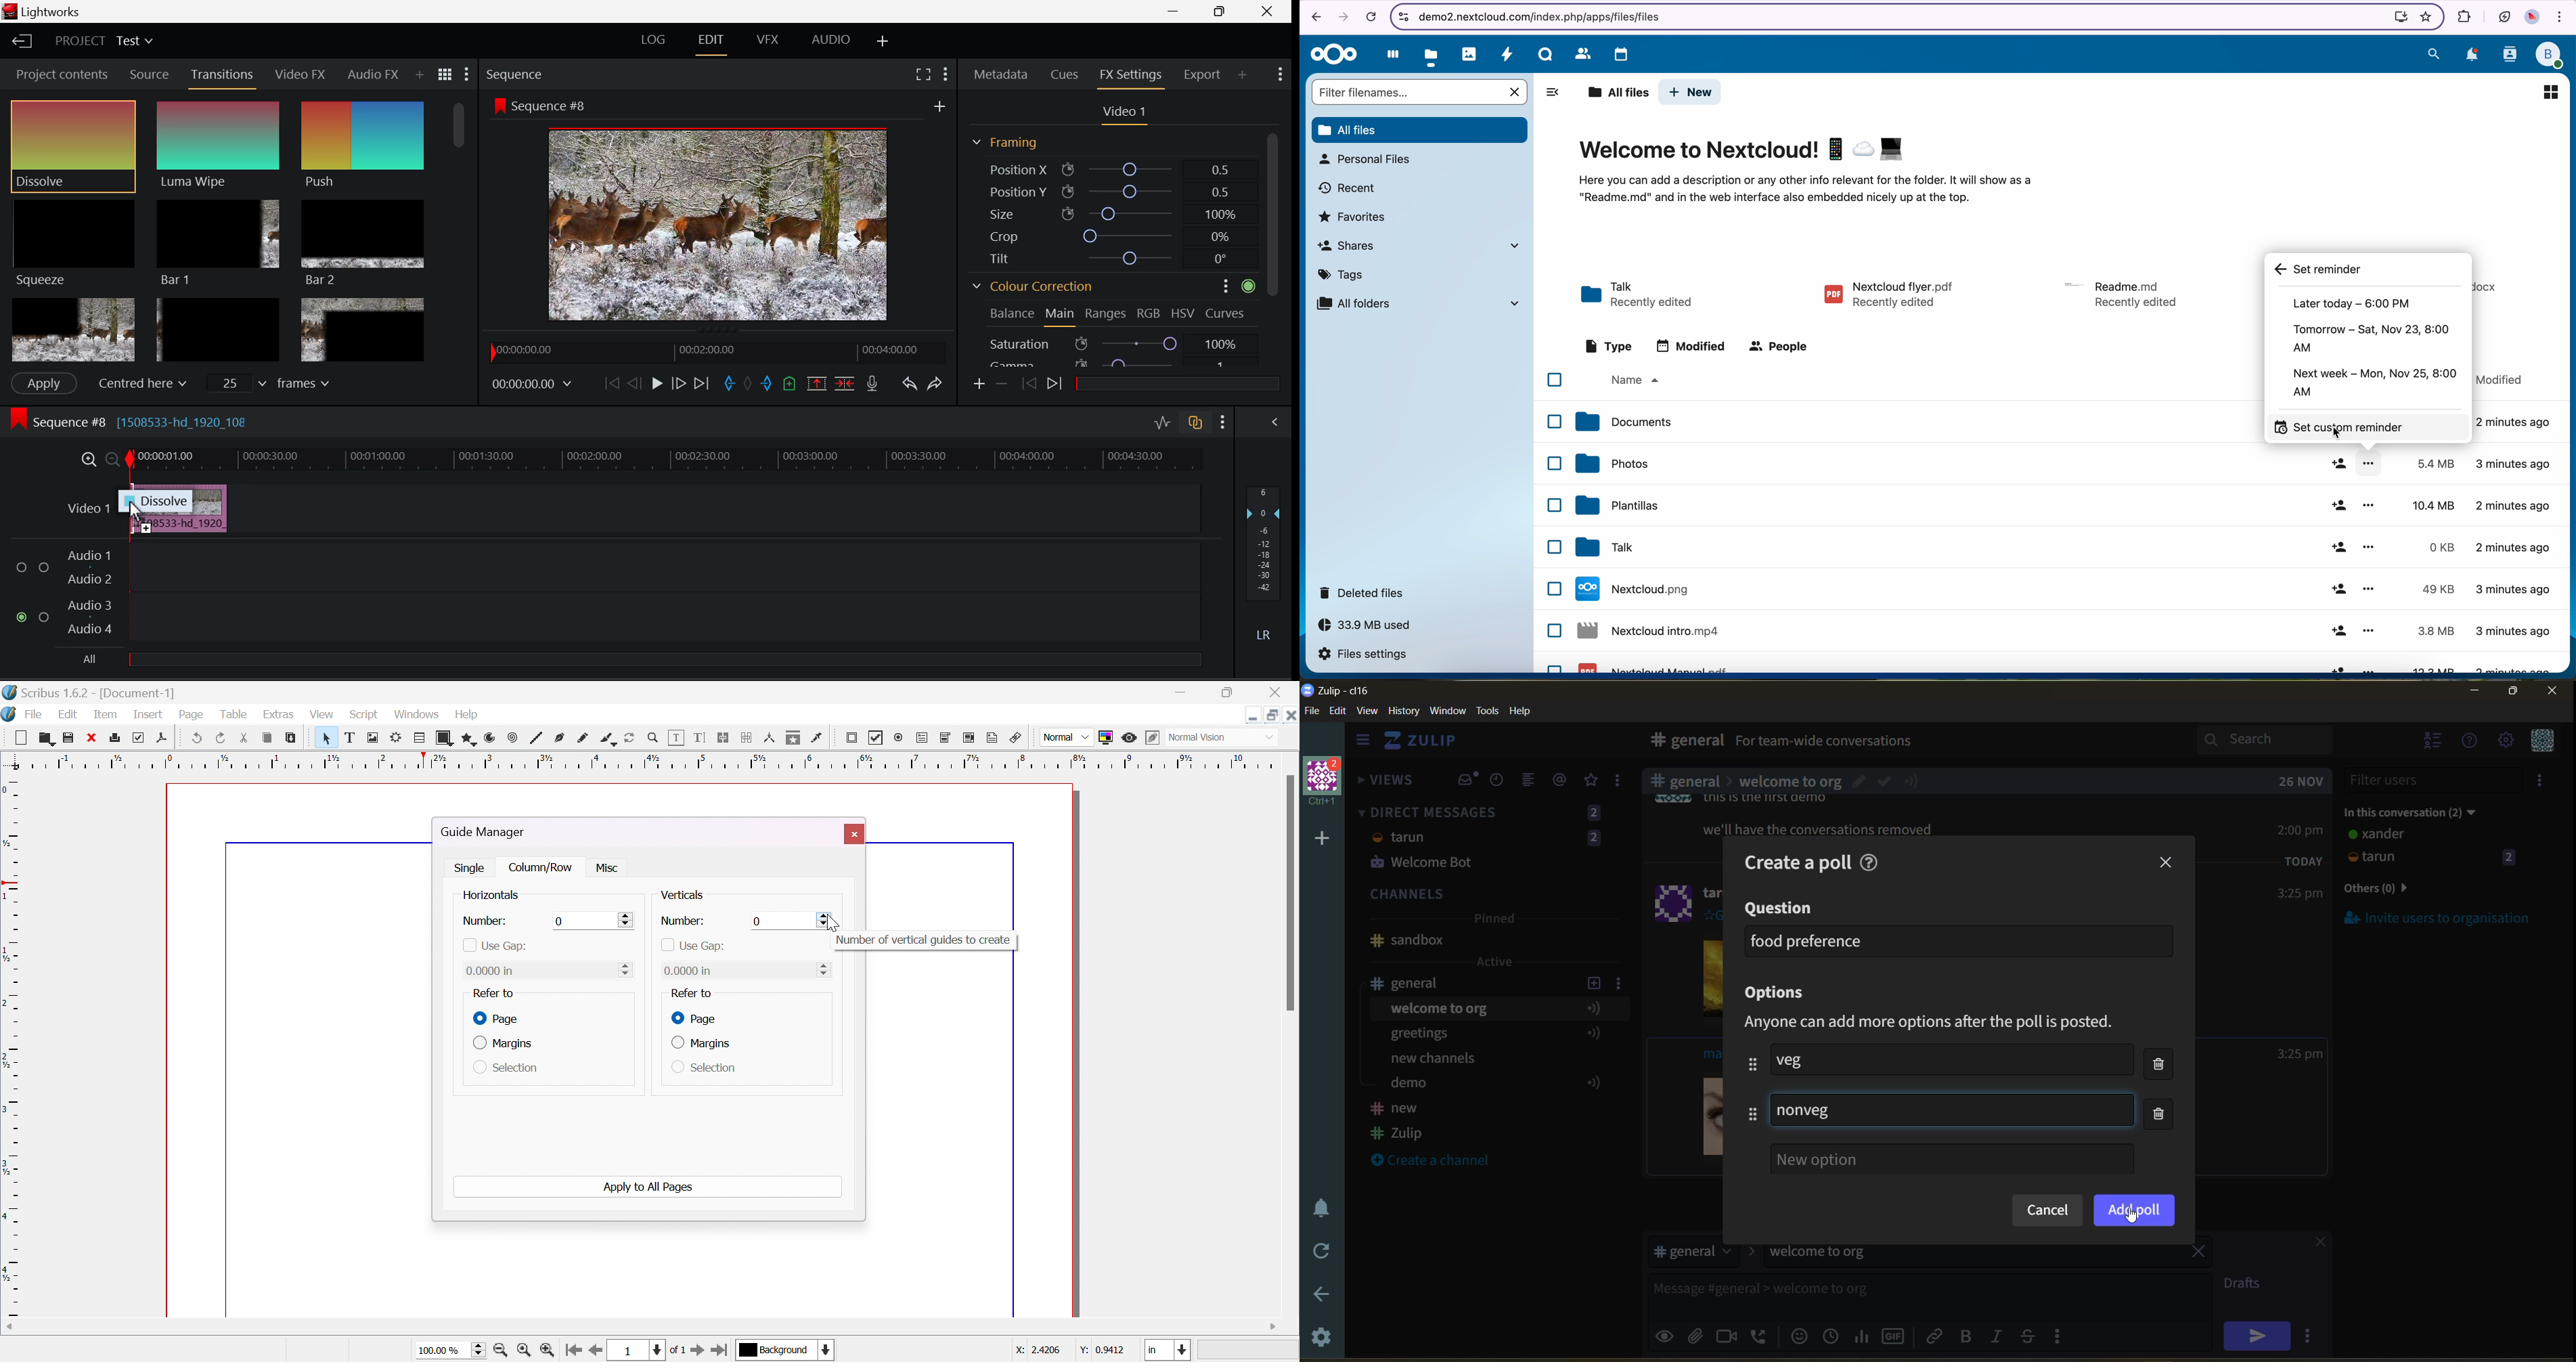  What do you see at coordinates (1369, 160) in the screenshot?
I see `personal files` at bounding box center [1369, 160].